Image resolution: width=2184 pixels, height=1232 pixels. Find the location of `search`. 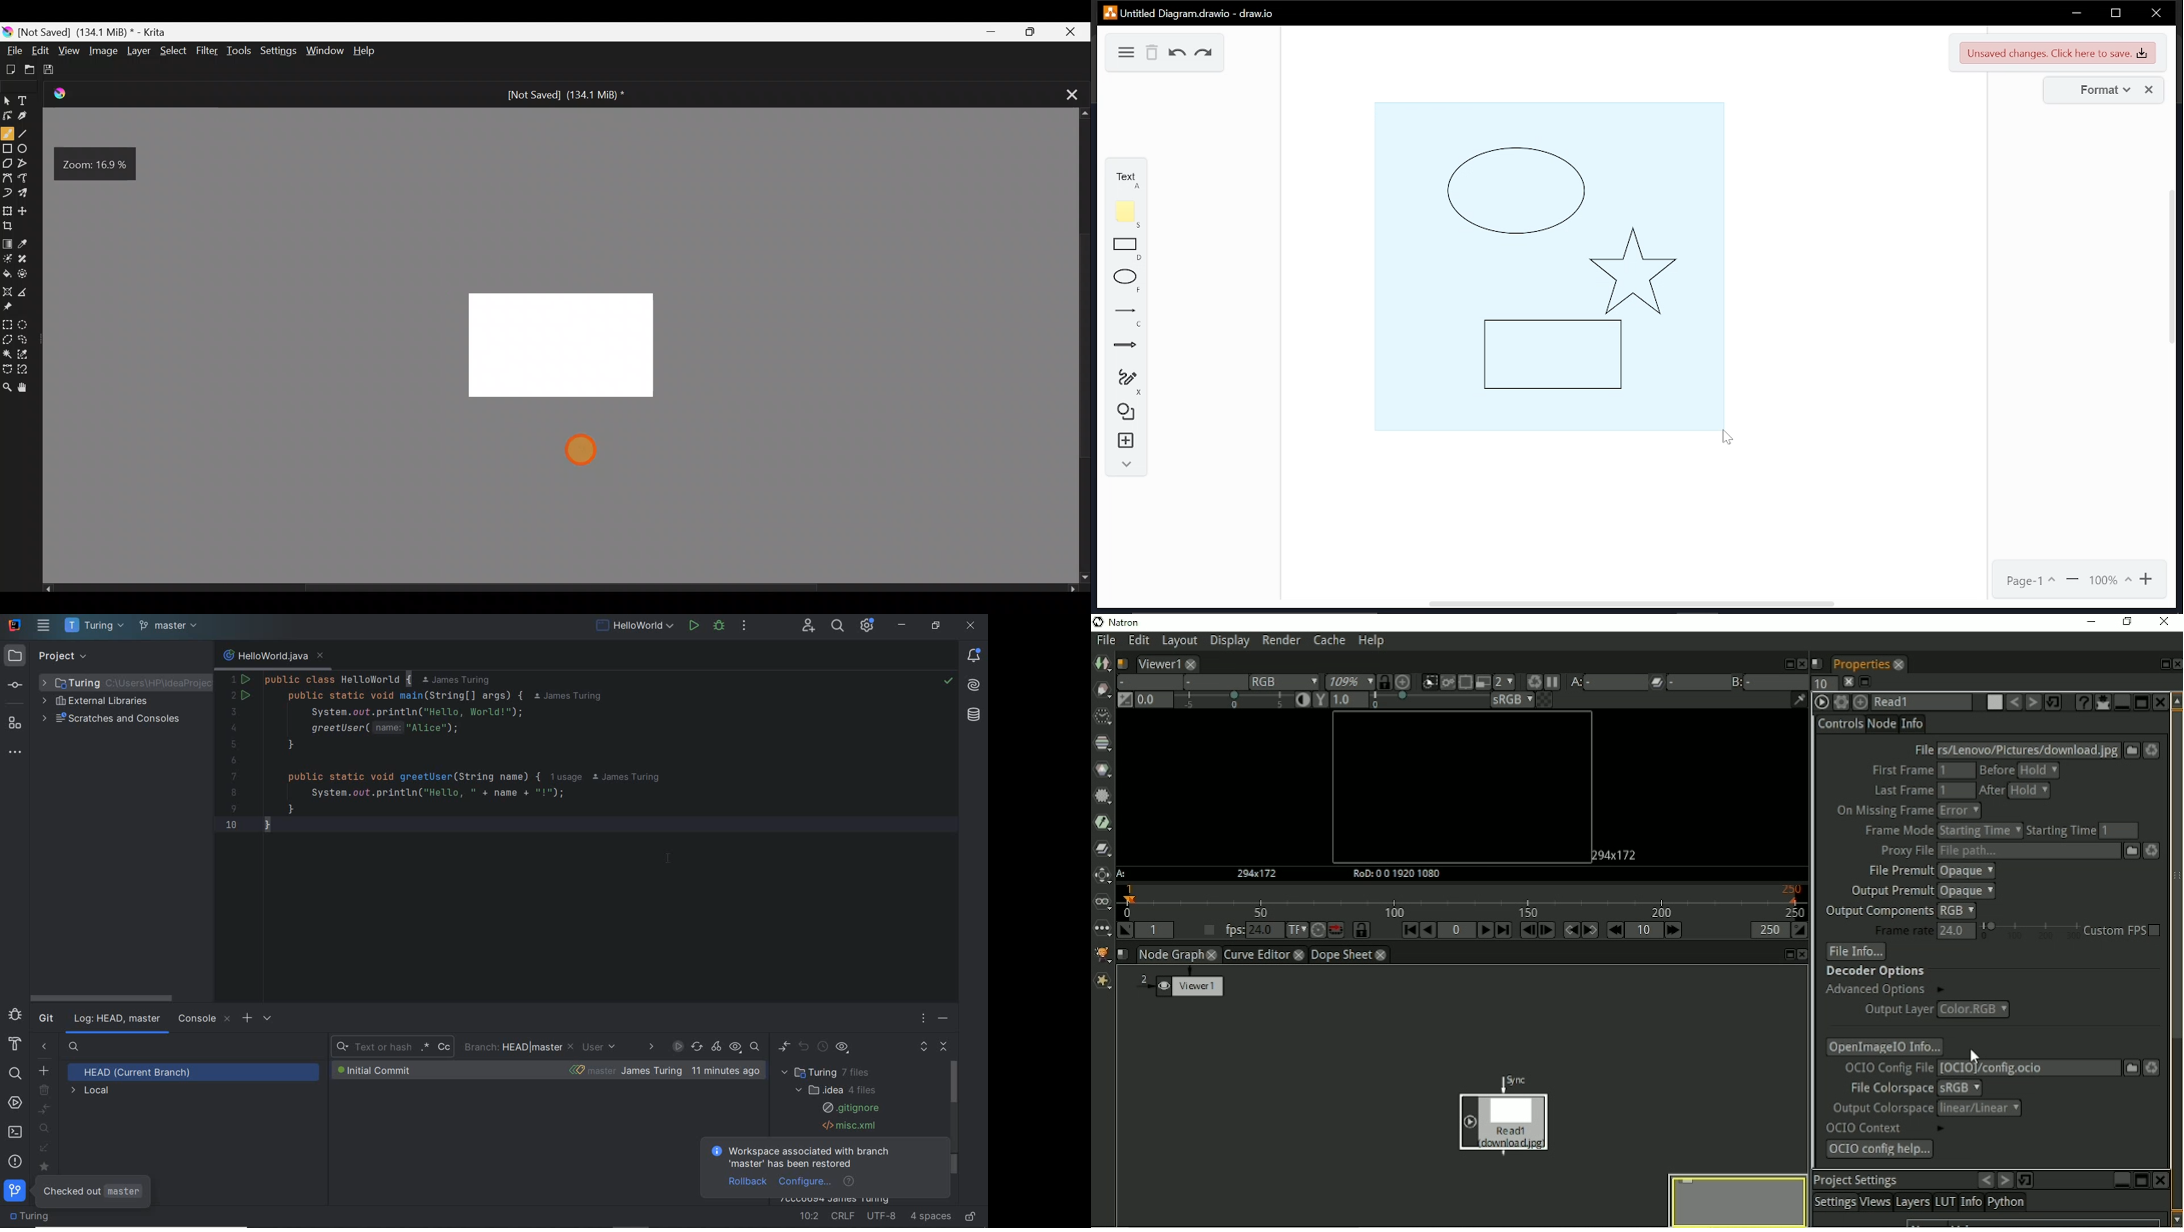

search is located at coordinates (14, 1072).